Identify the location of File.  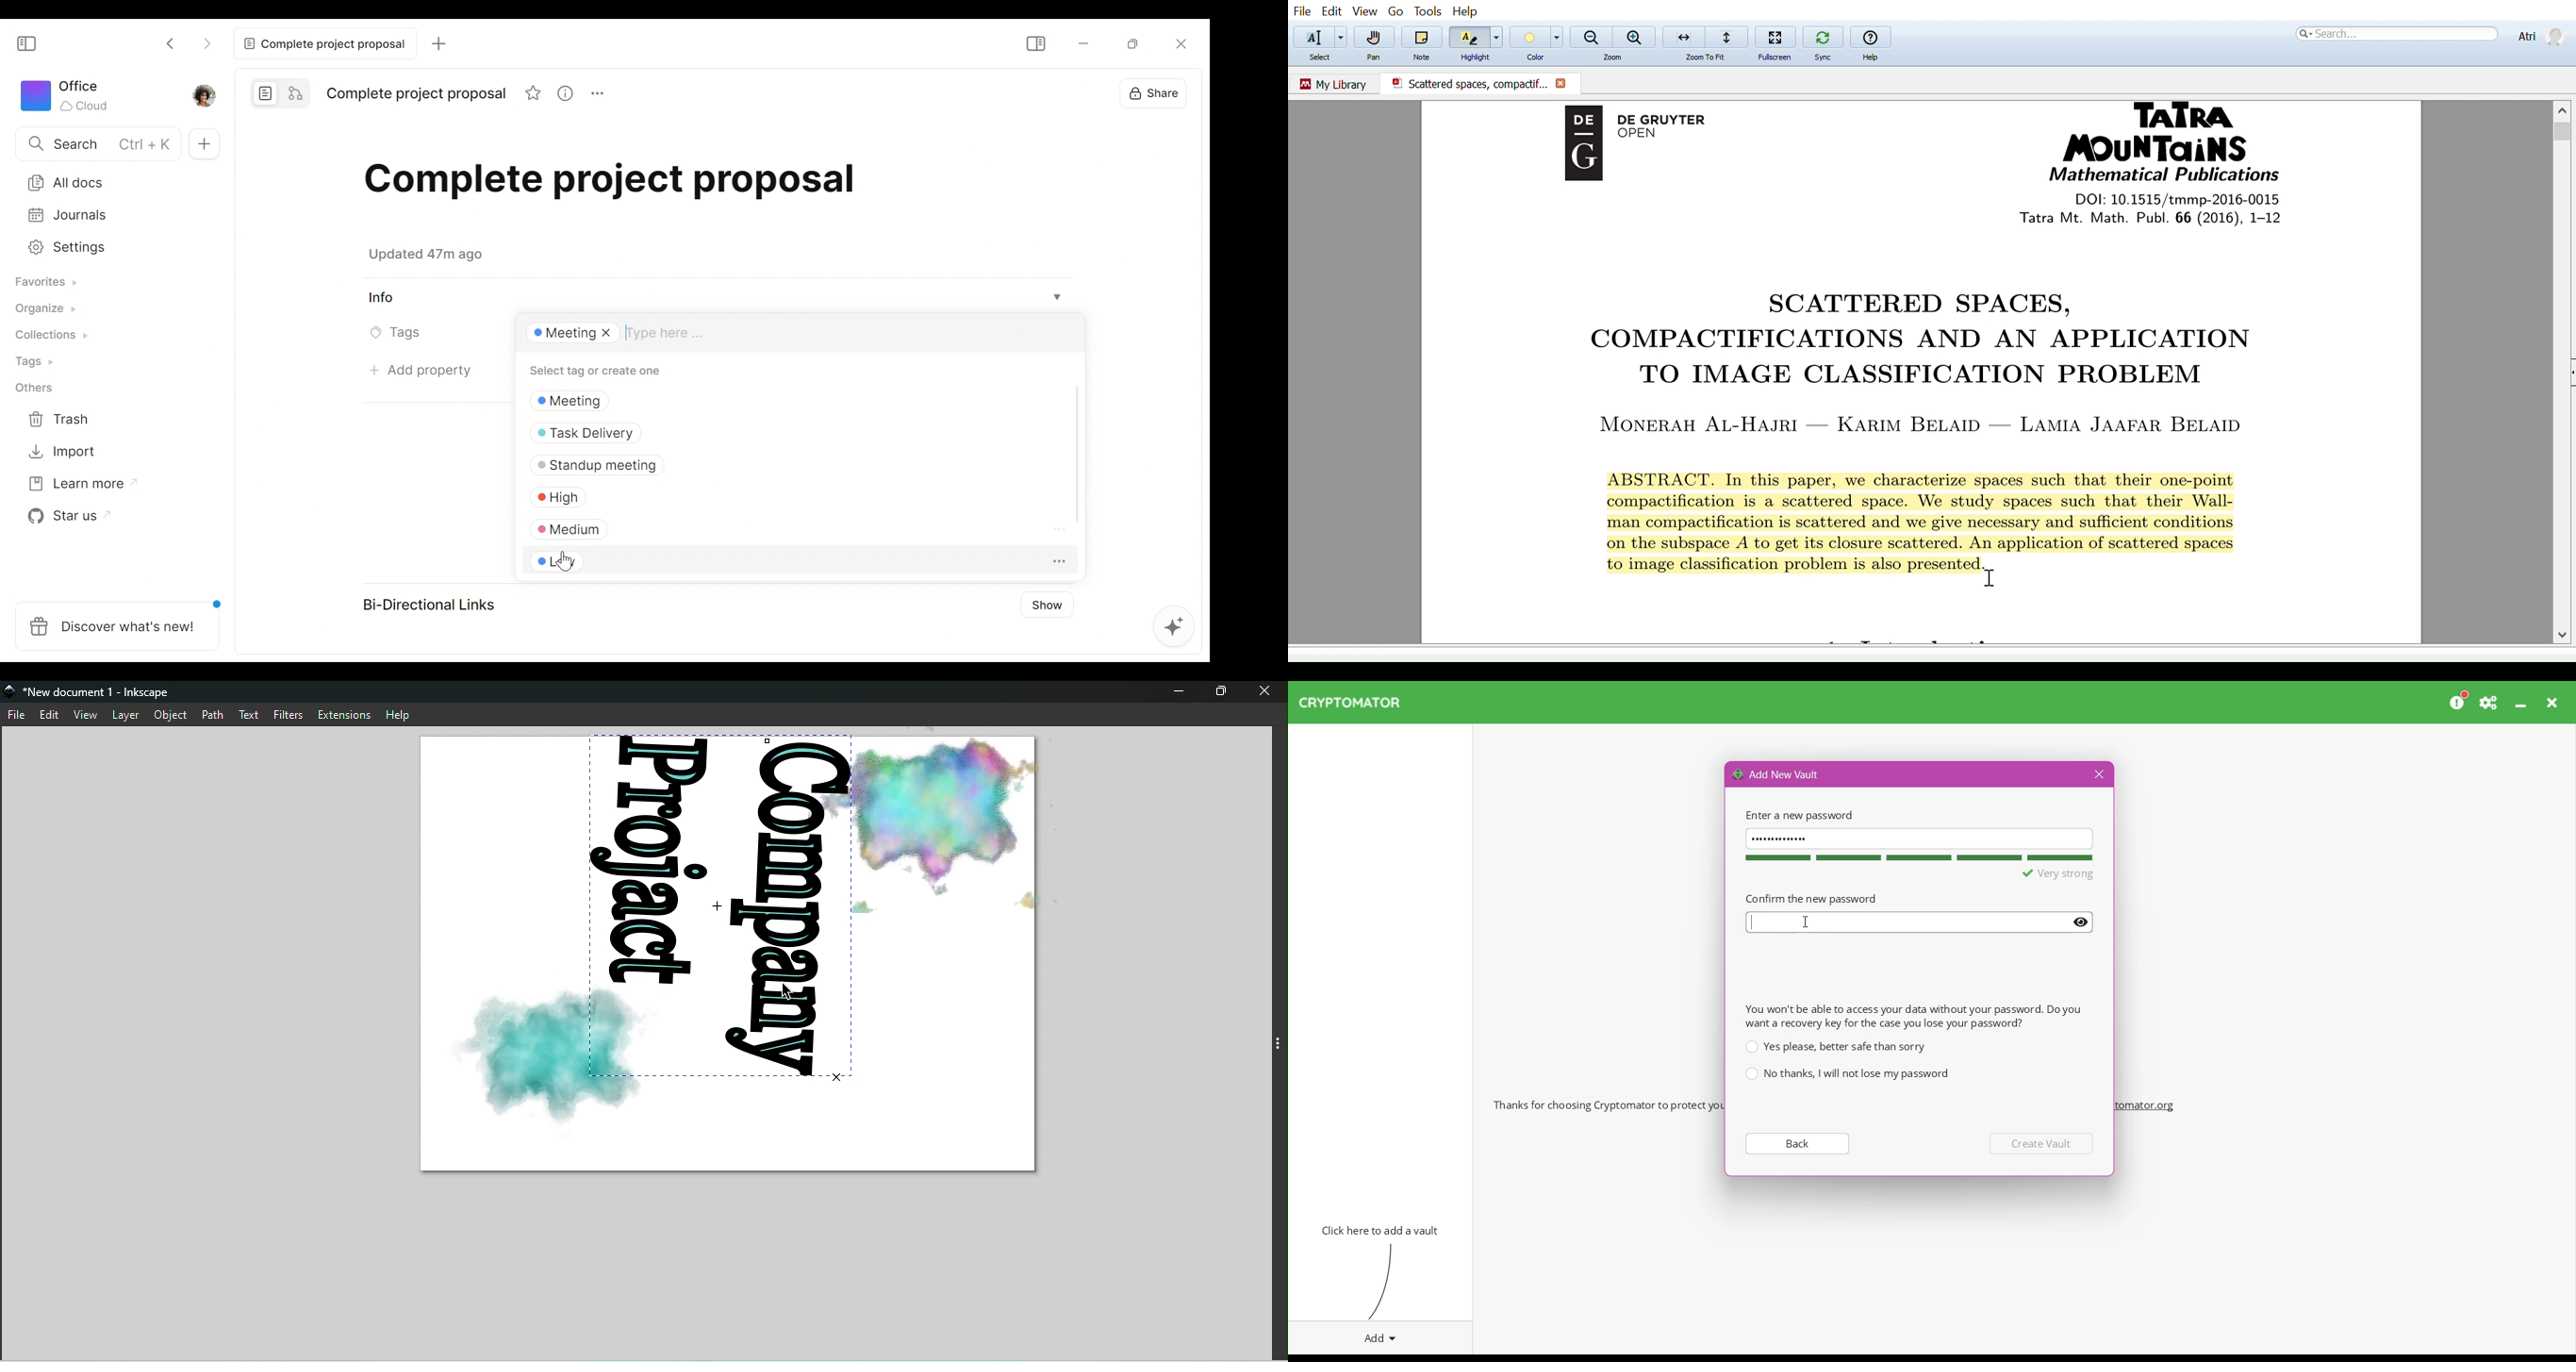
(1302, 11).